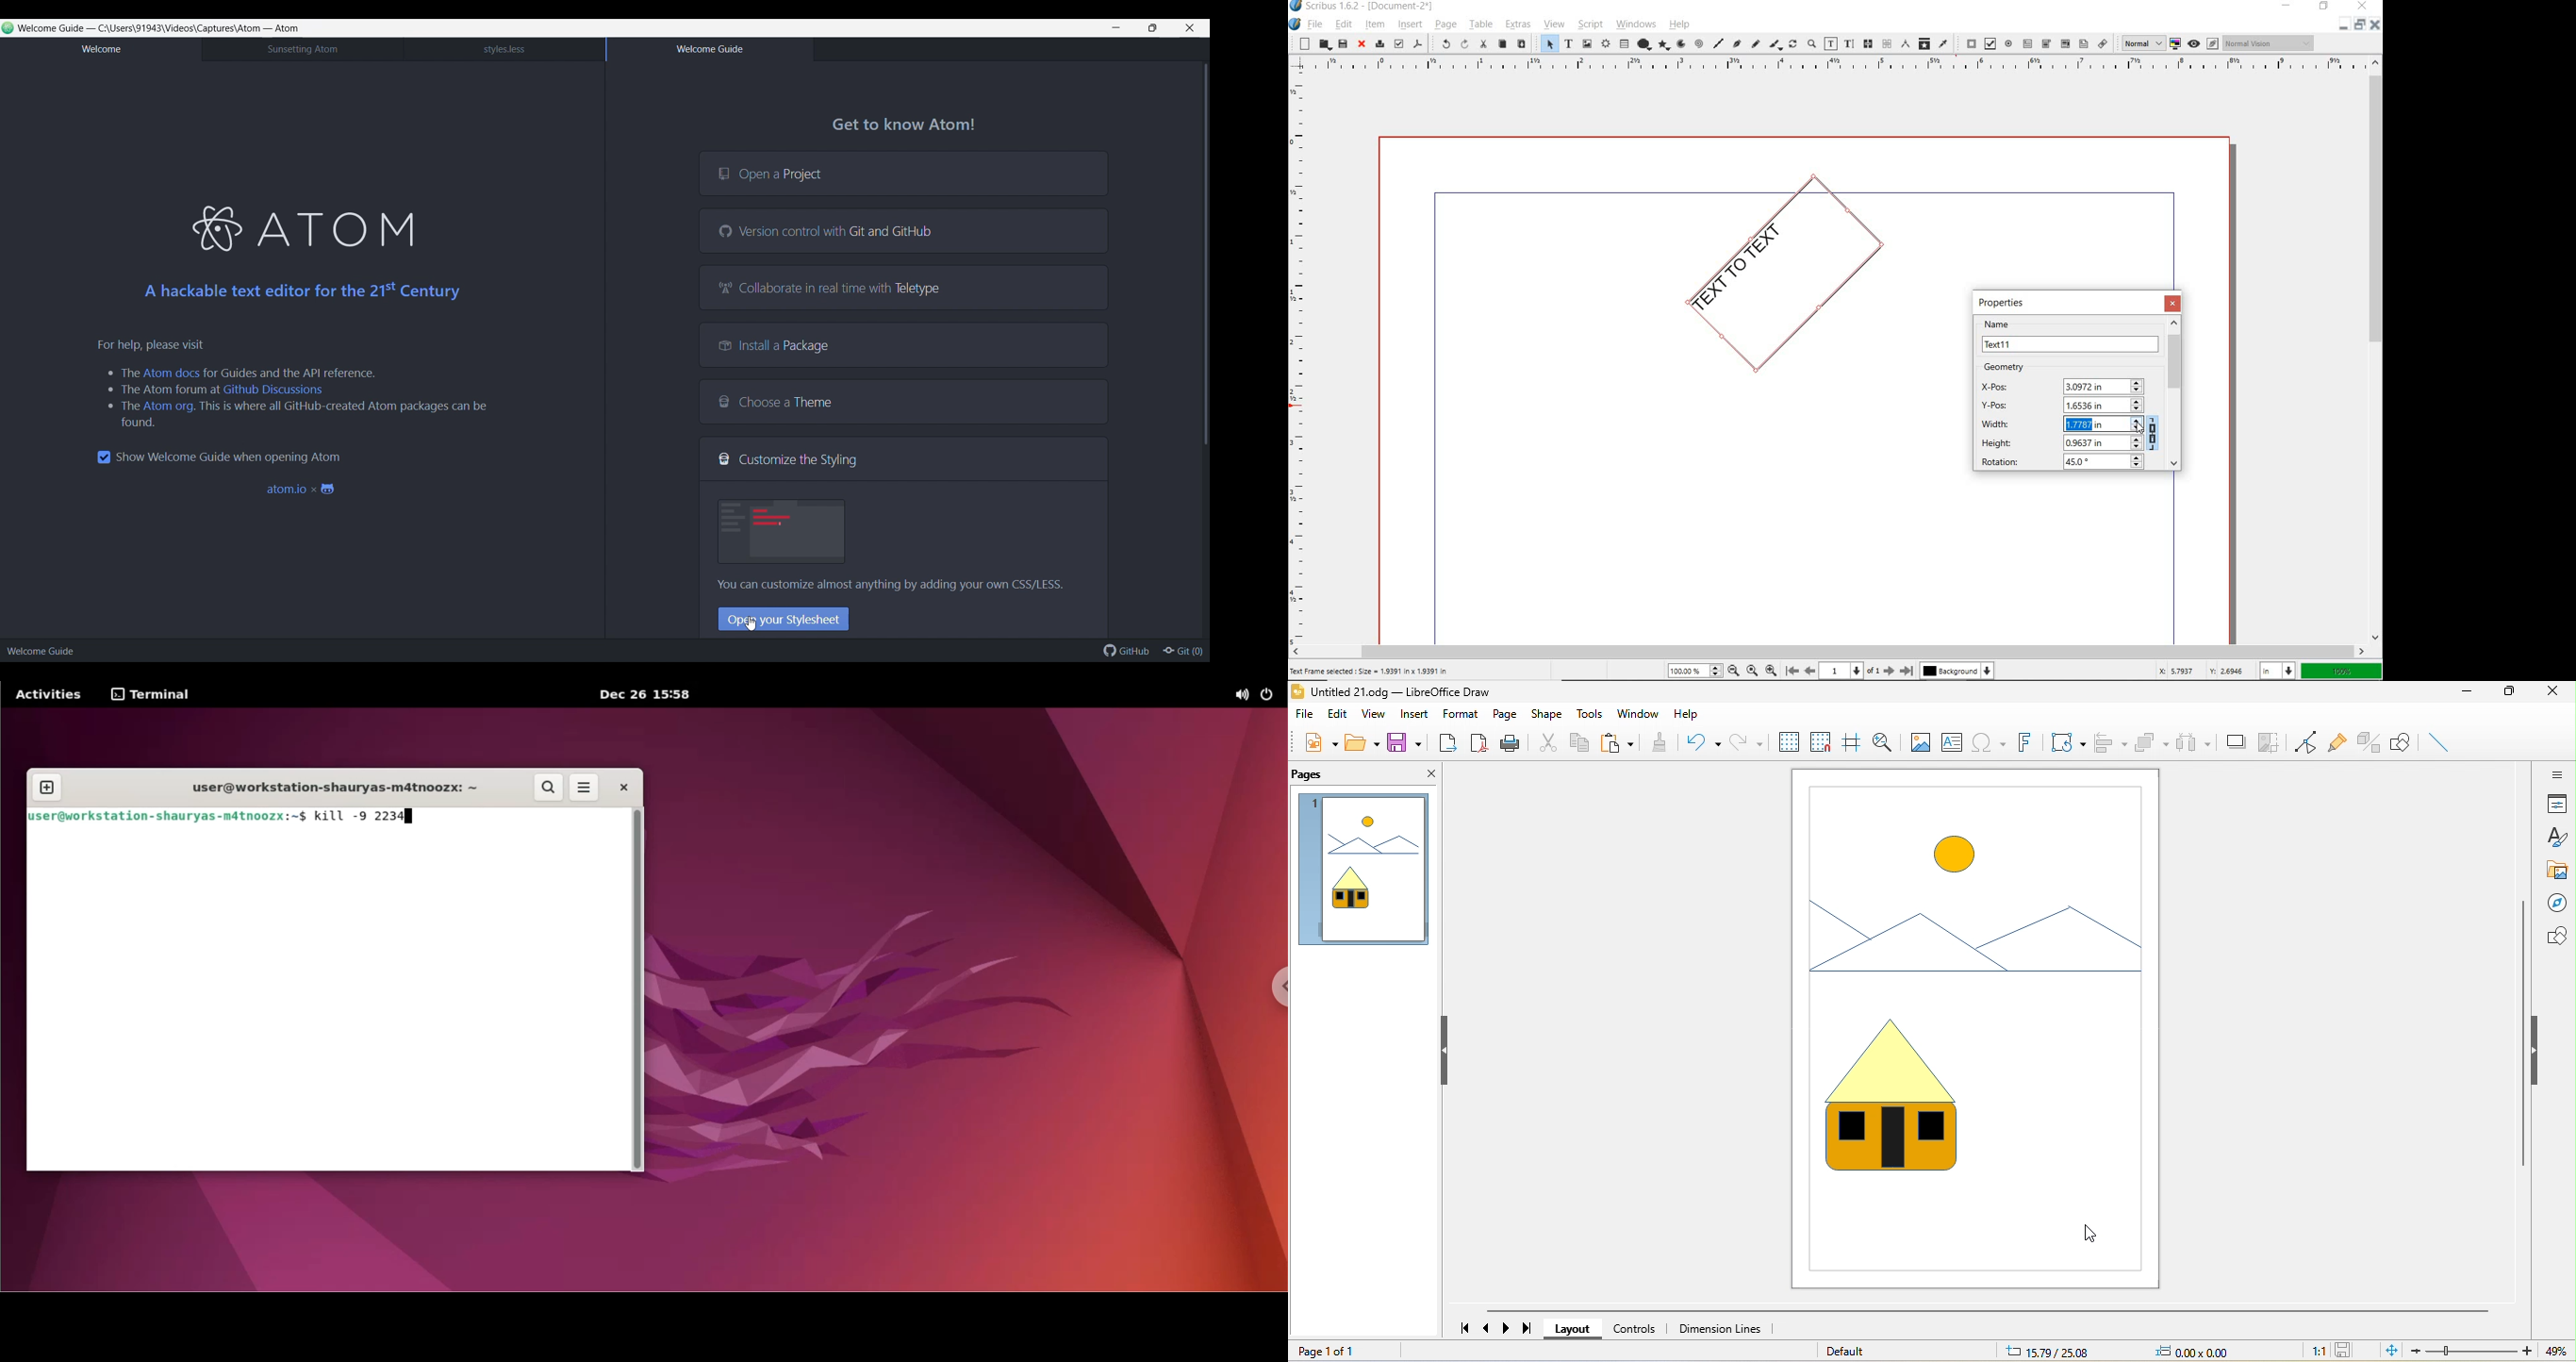 The width and height of the screenshot is (2576, 1372). What do you see at coordinates (2204, 44) in the screenshot?
I see `preview mode` at bounding box center [2204, 44].